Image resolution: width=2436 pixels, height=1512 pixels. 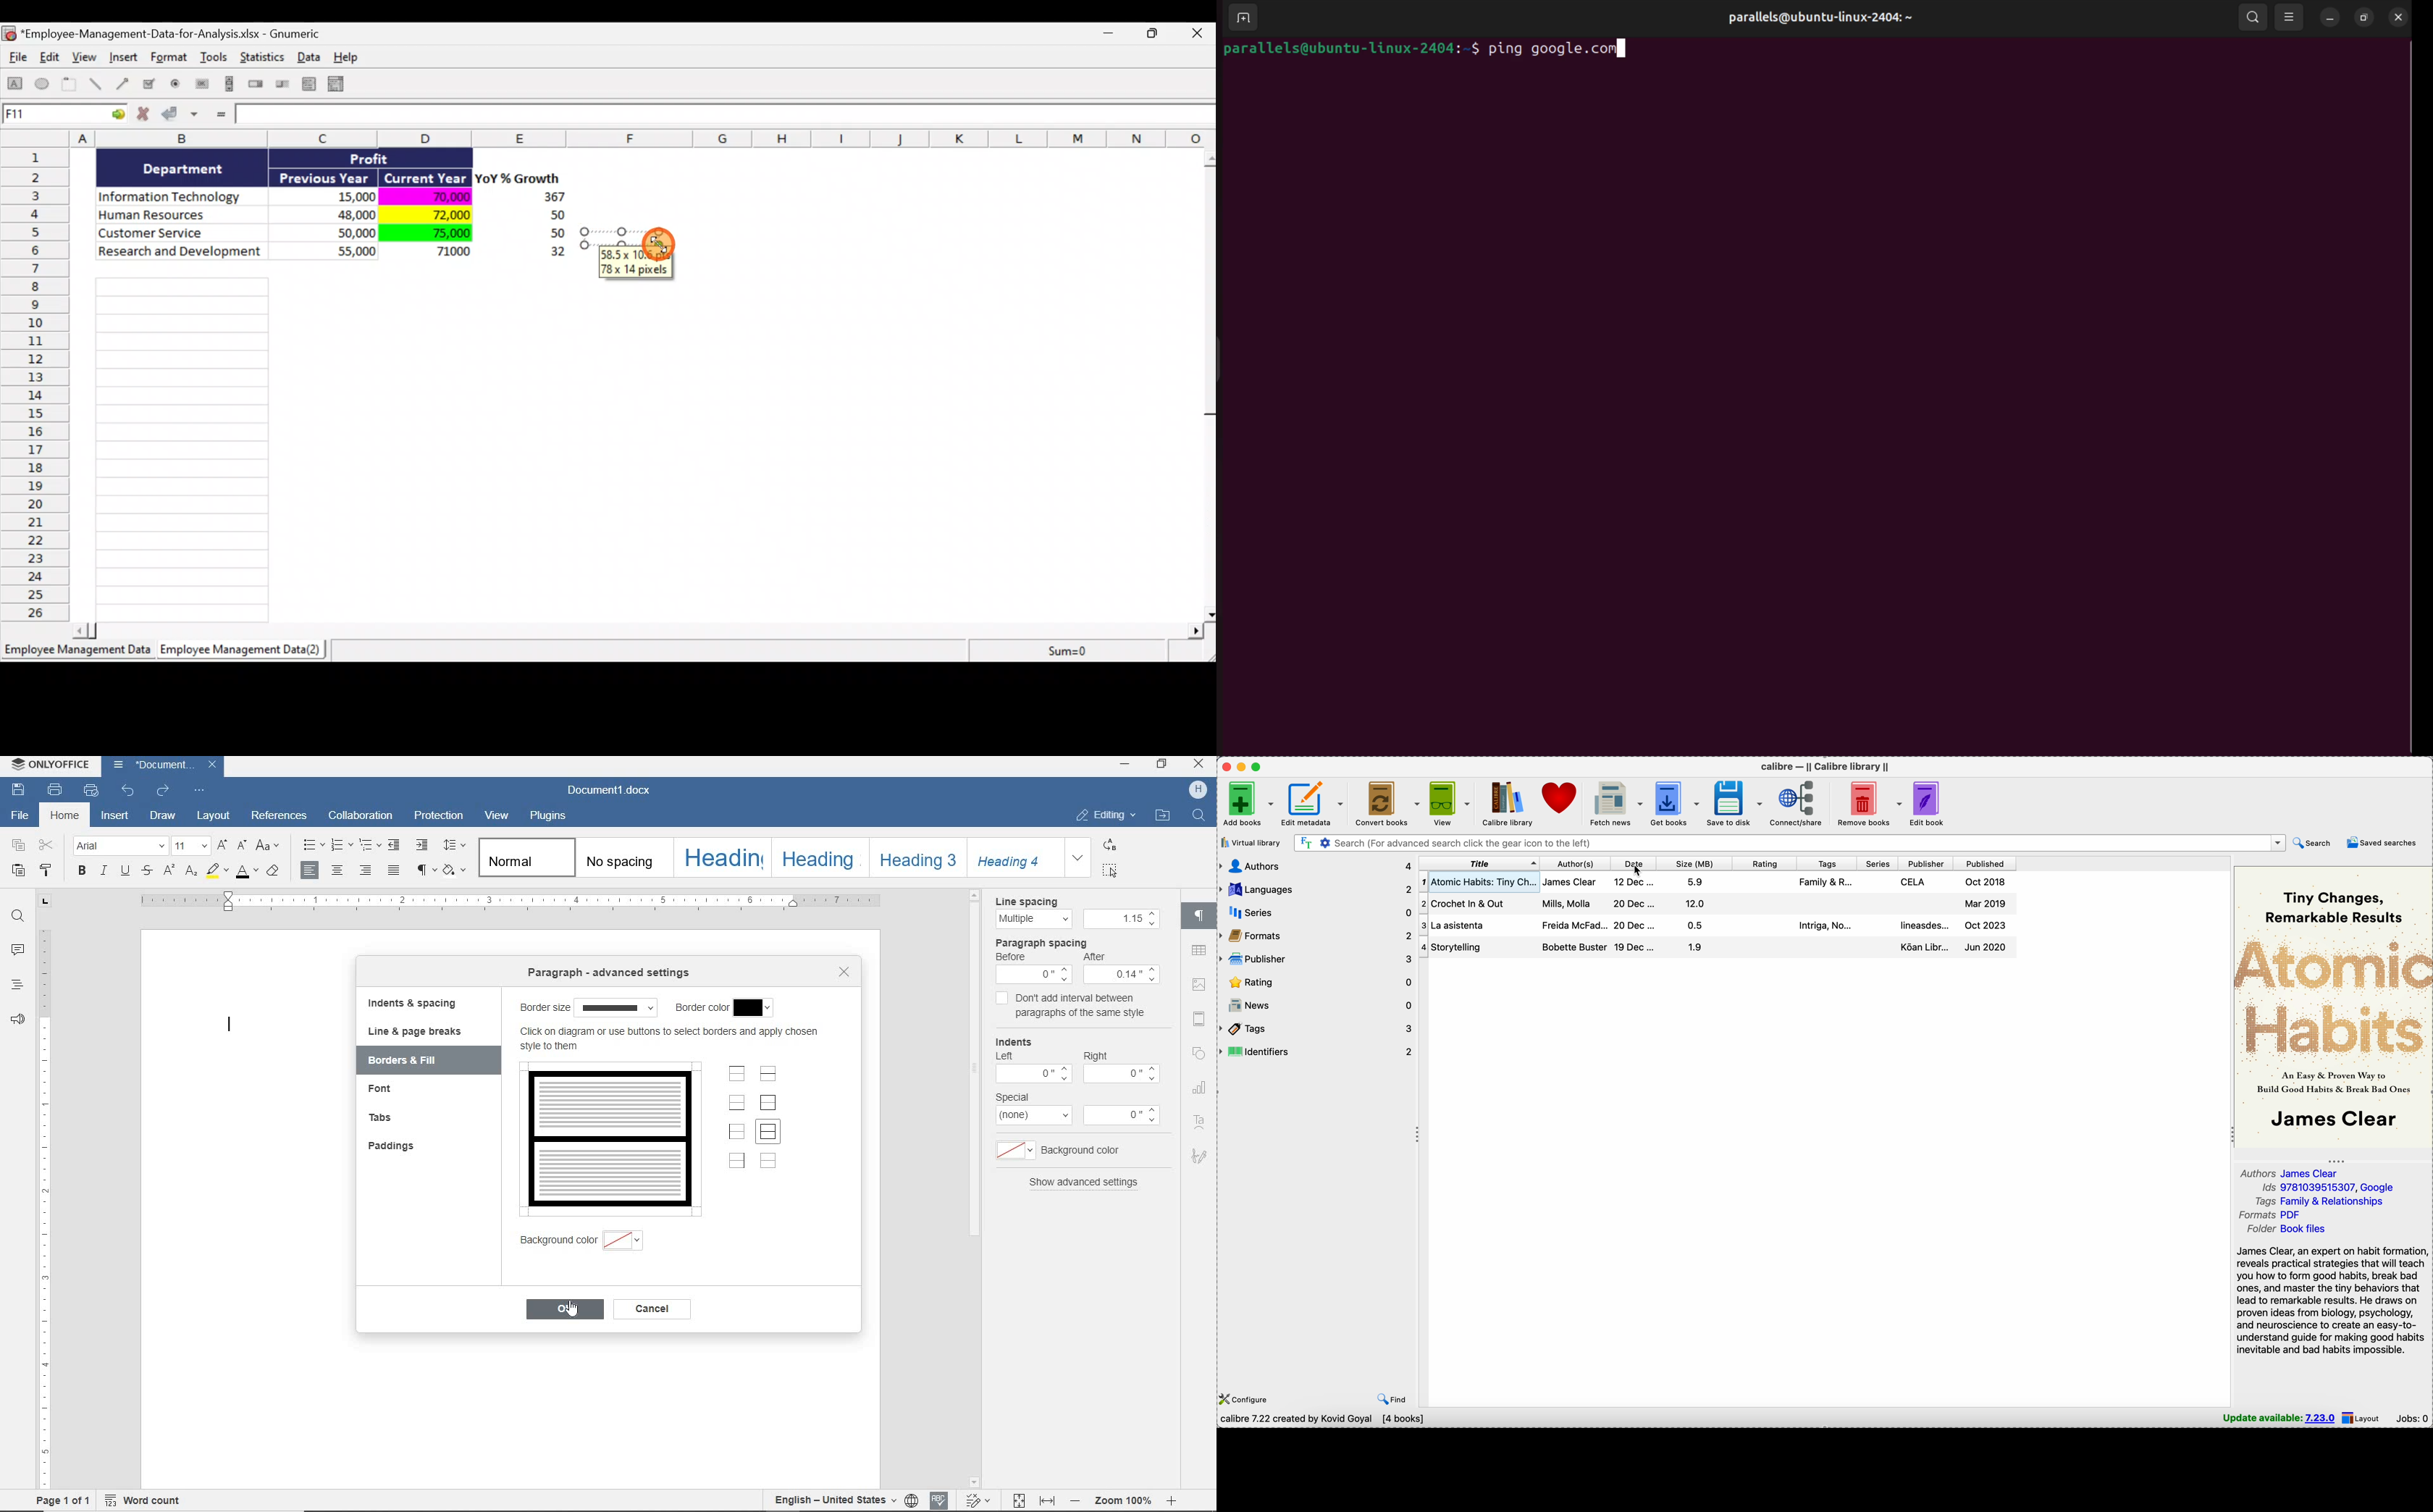 I want to click on Fit to width, so click(x=1049, y=1501).